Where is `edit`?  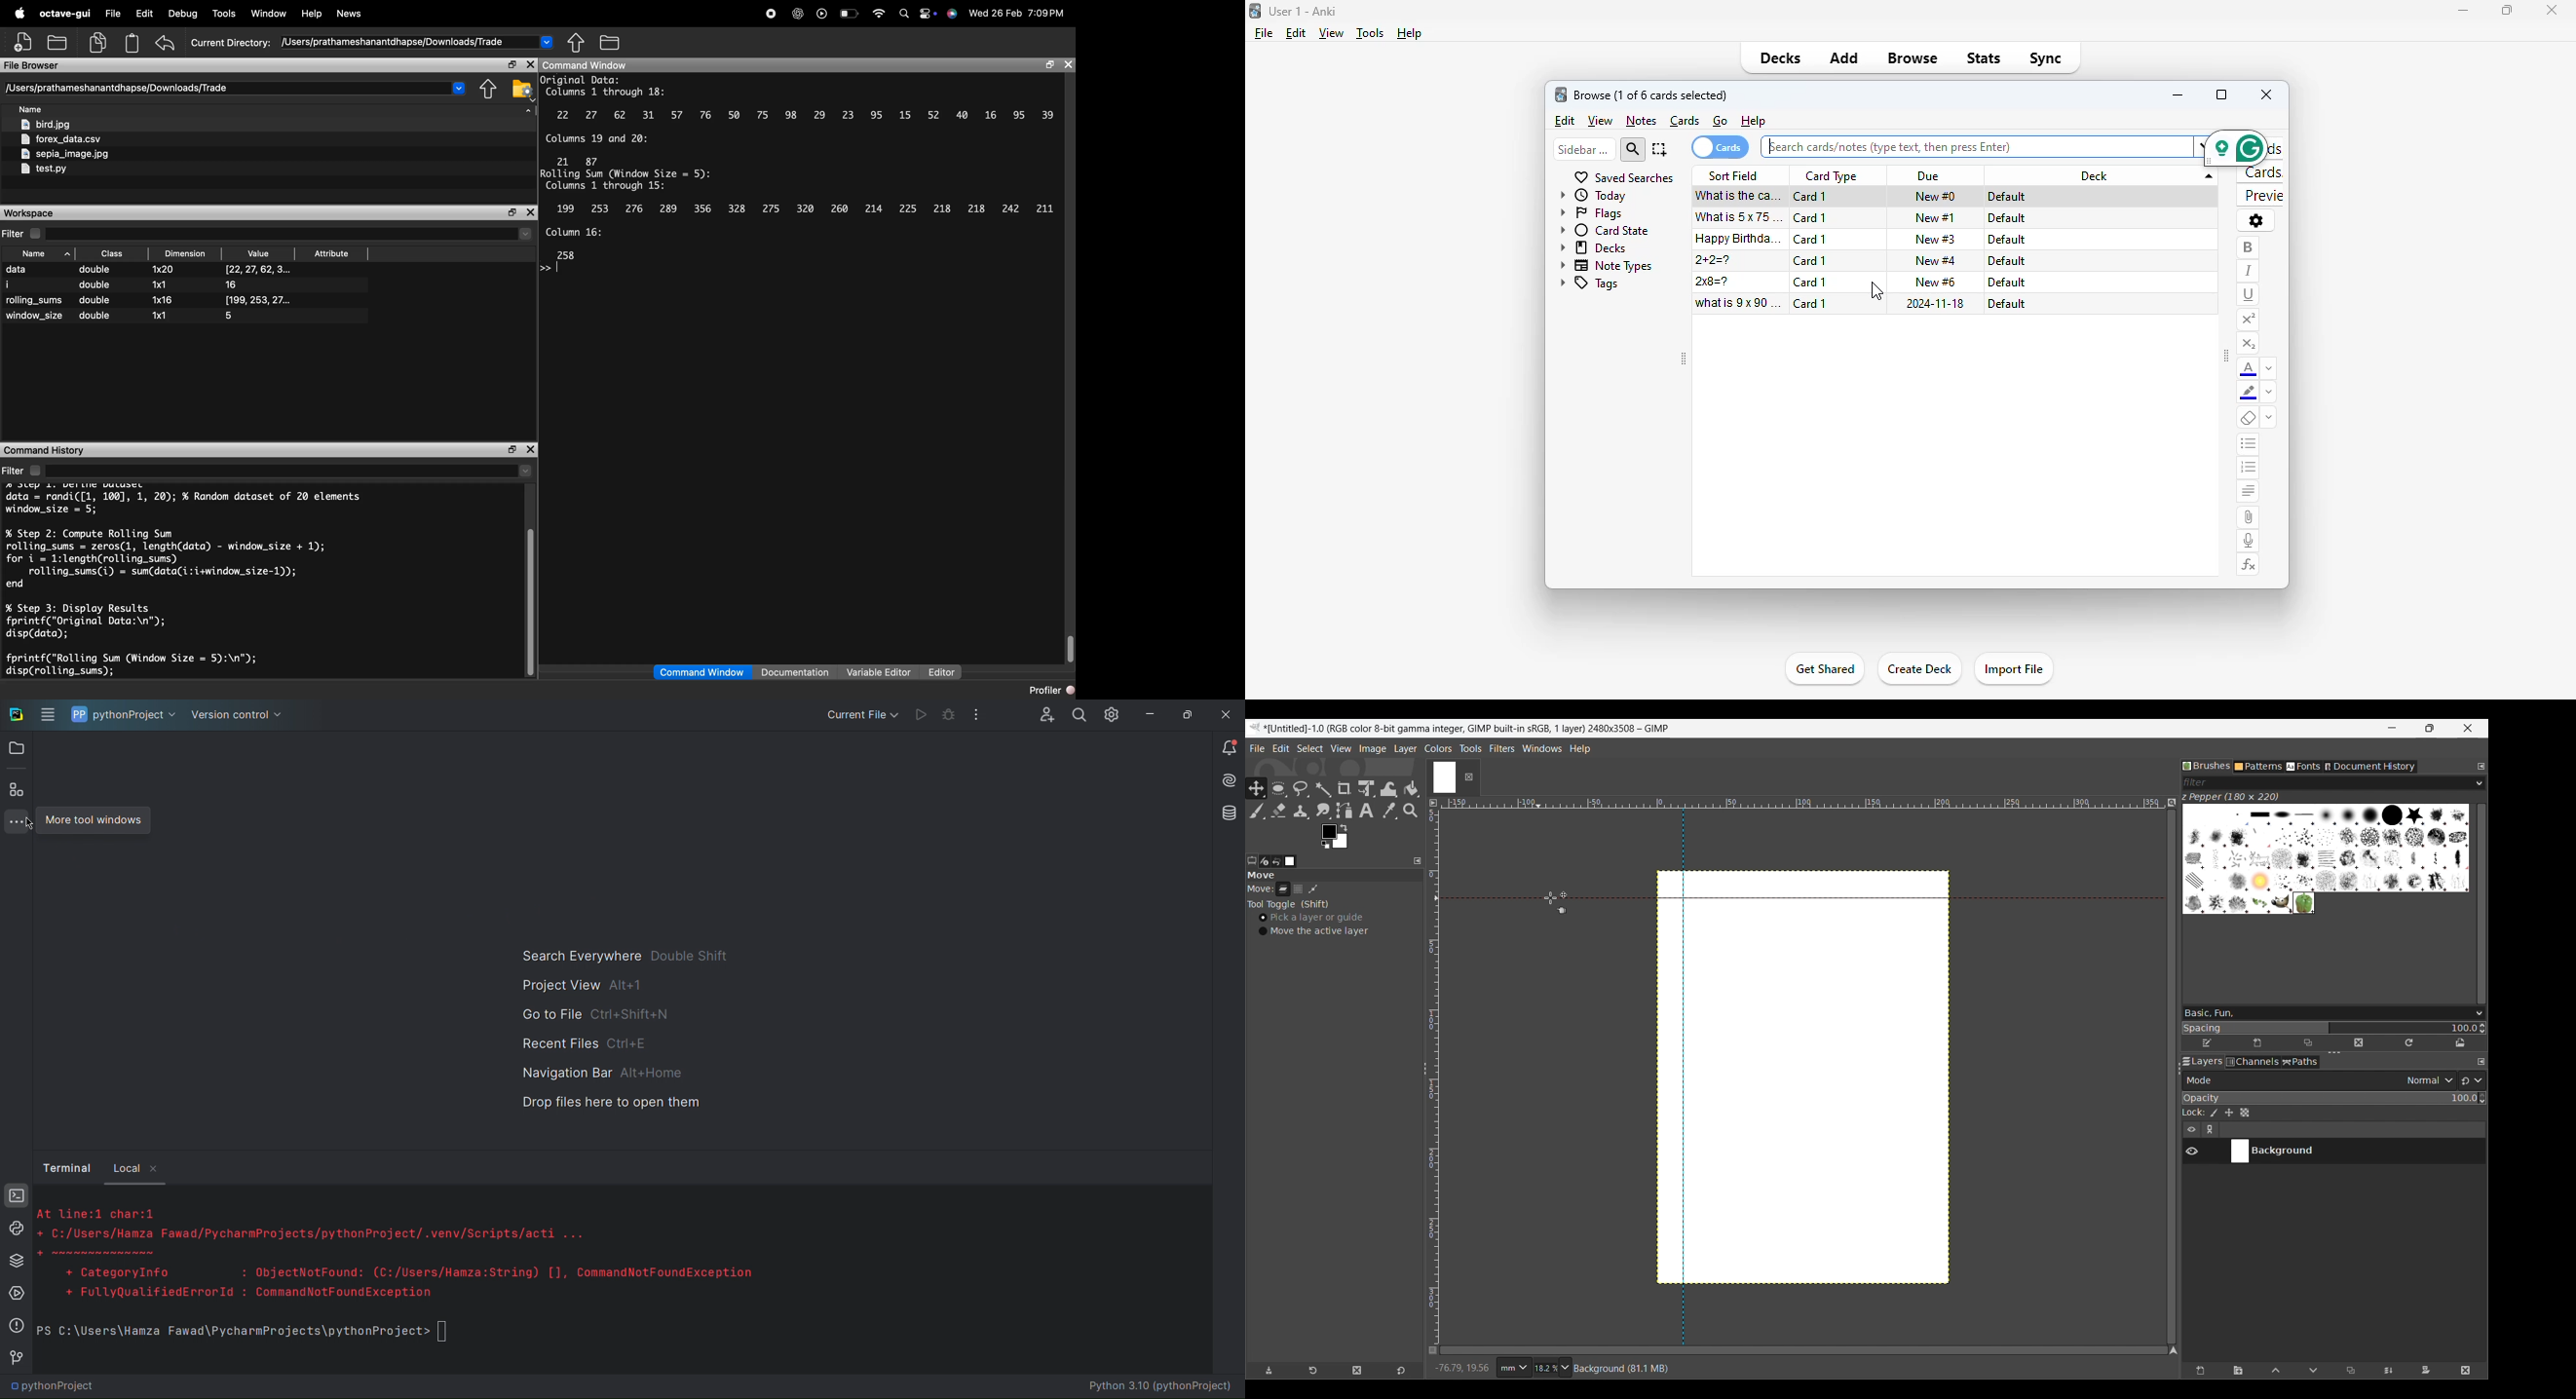 edit is located at coordinates (1295, 33).